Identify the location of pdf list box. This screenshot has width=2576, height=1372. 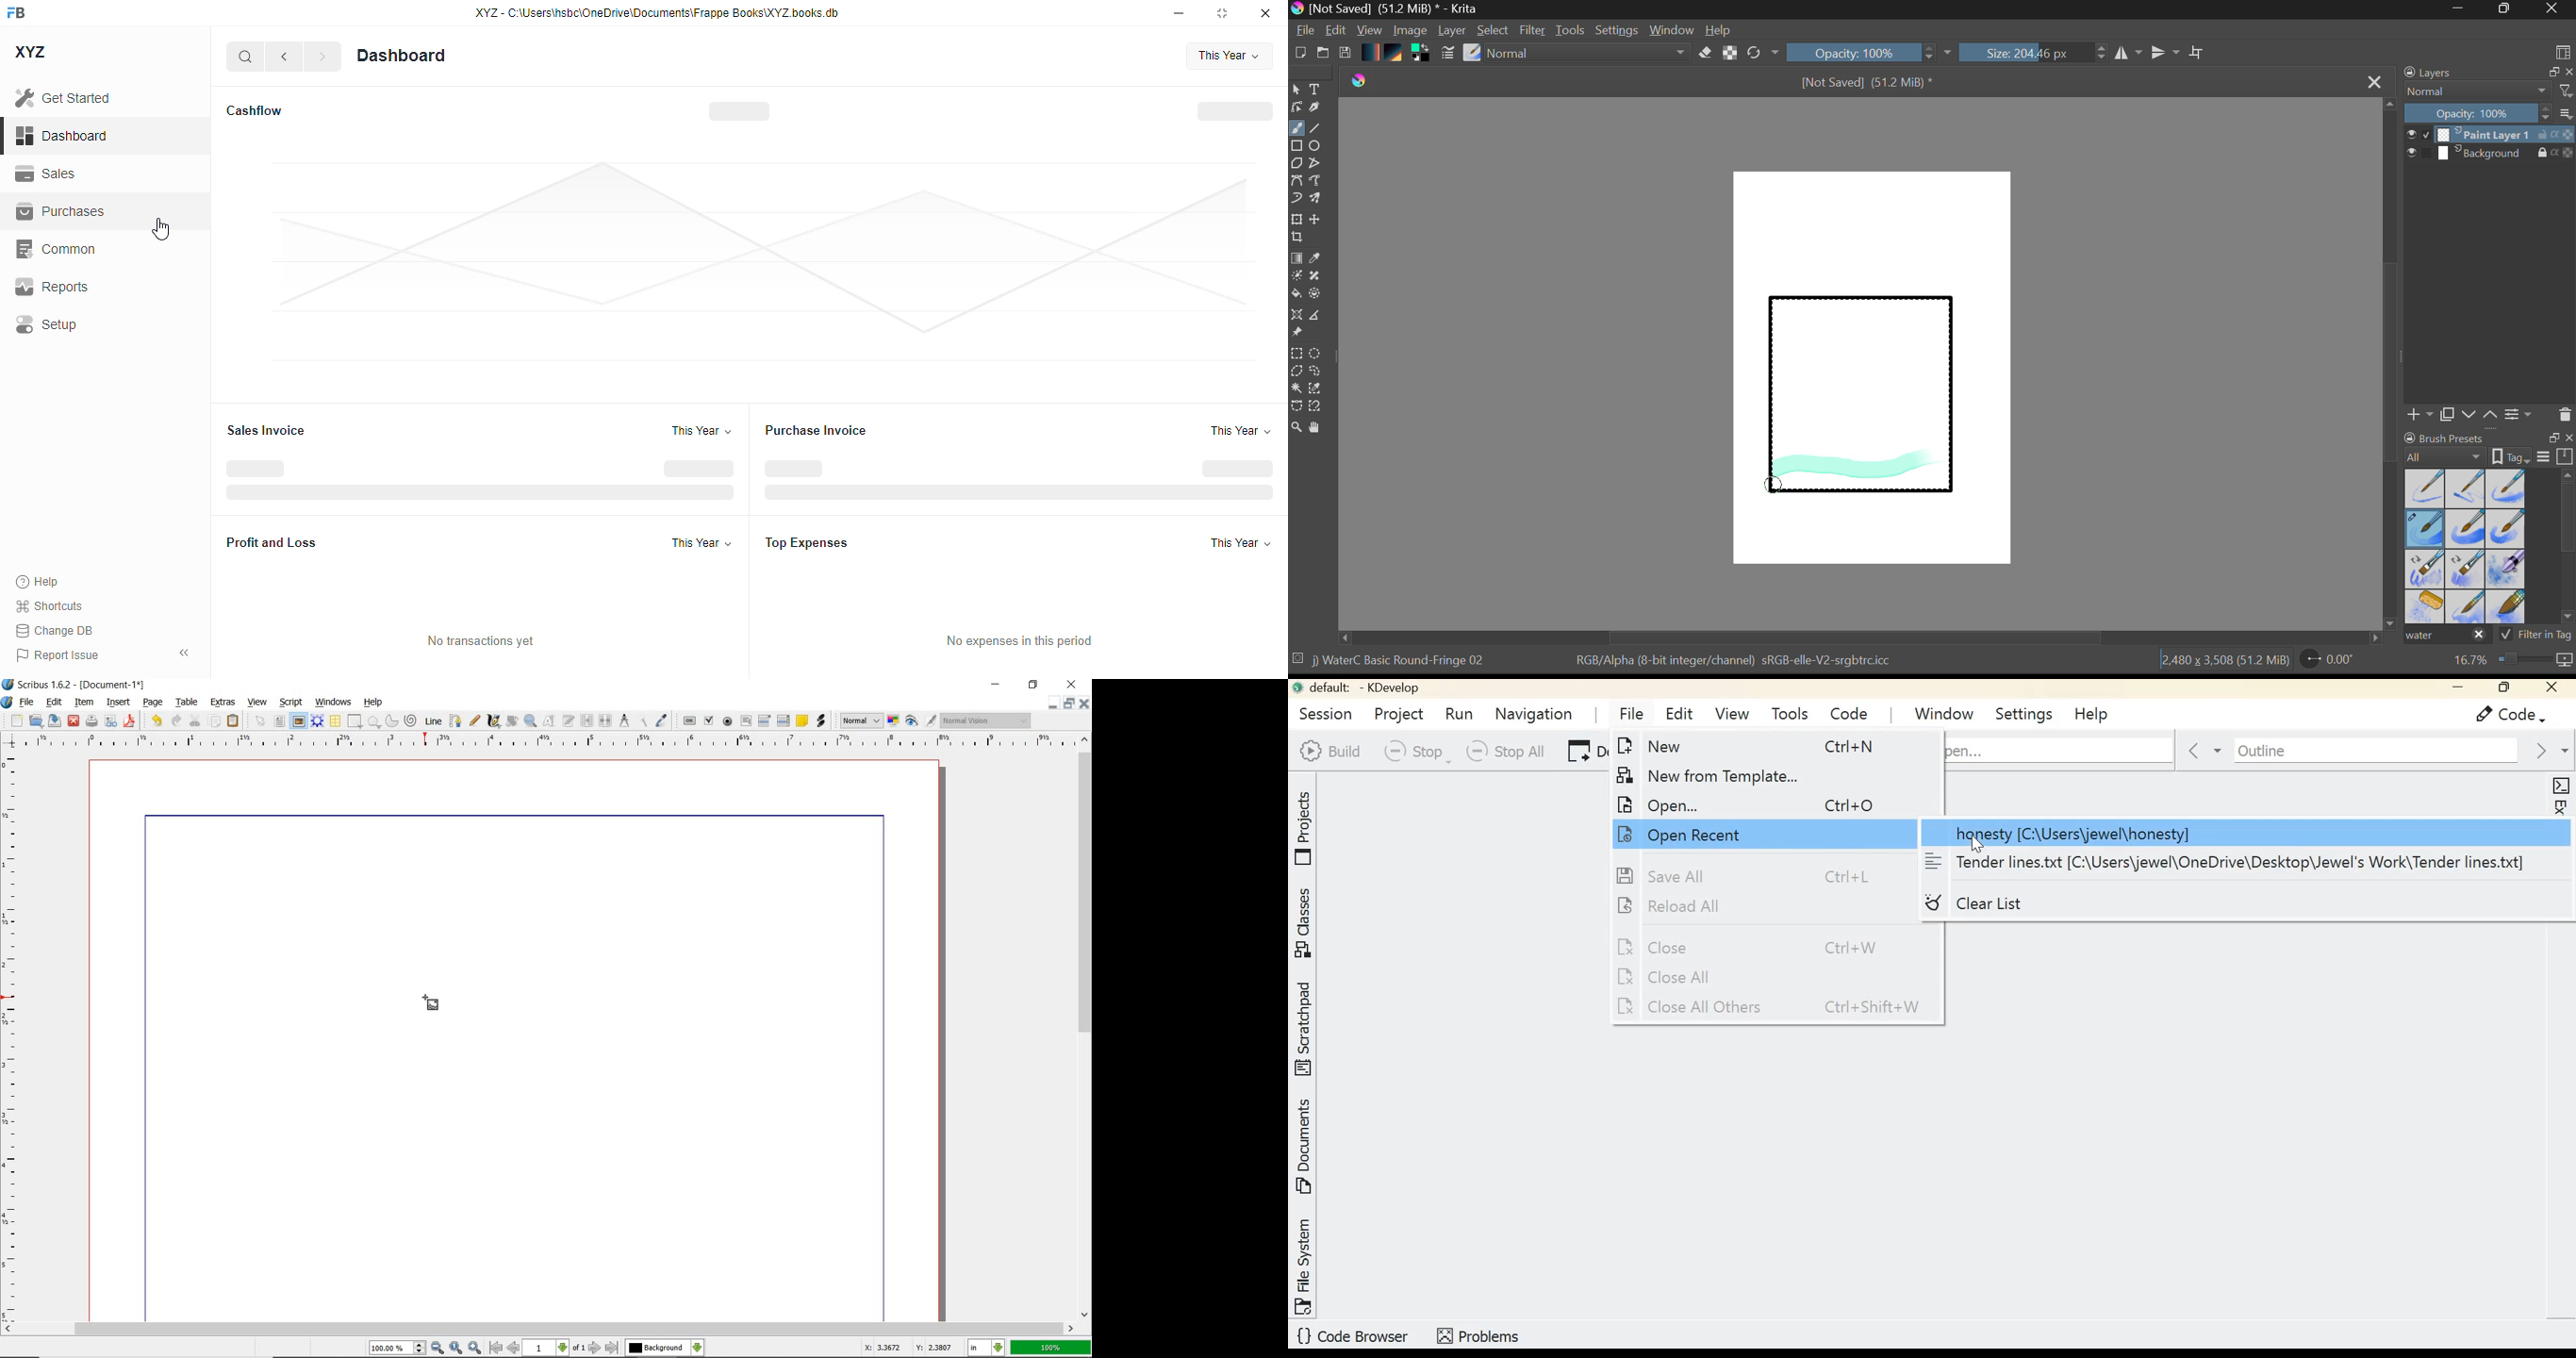
(784, 722).